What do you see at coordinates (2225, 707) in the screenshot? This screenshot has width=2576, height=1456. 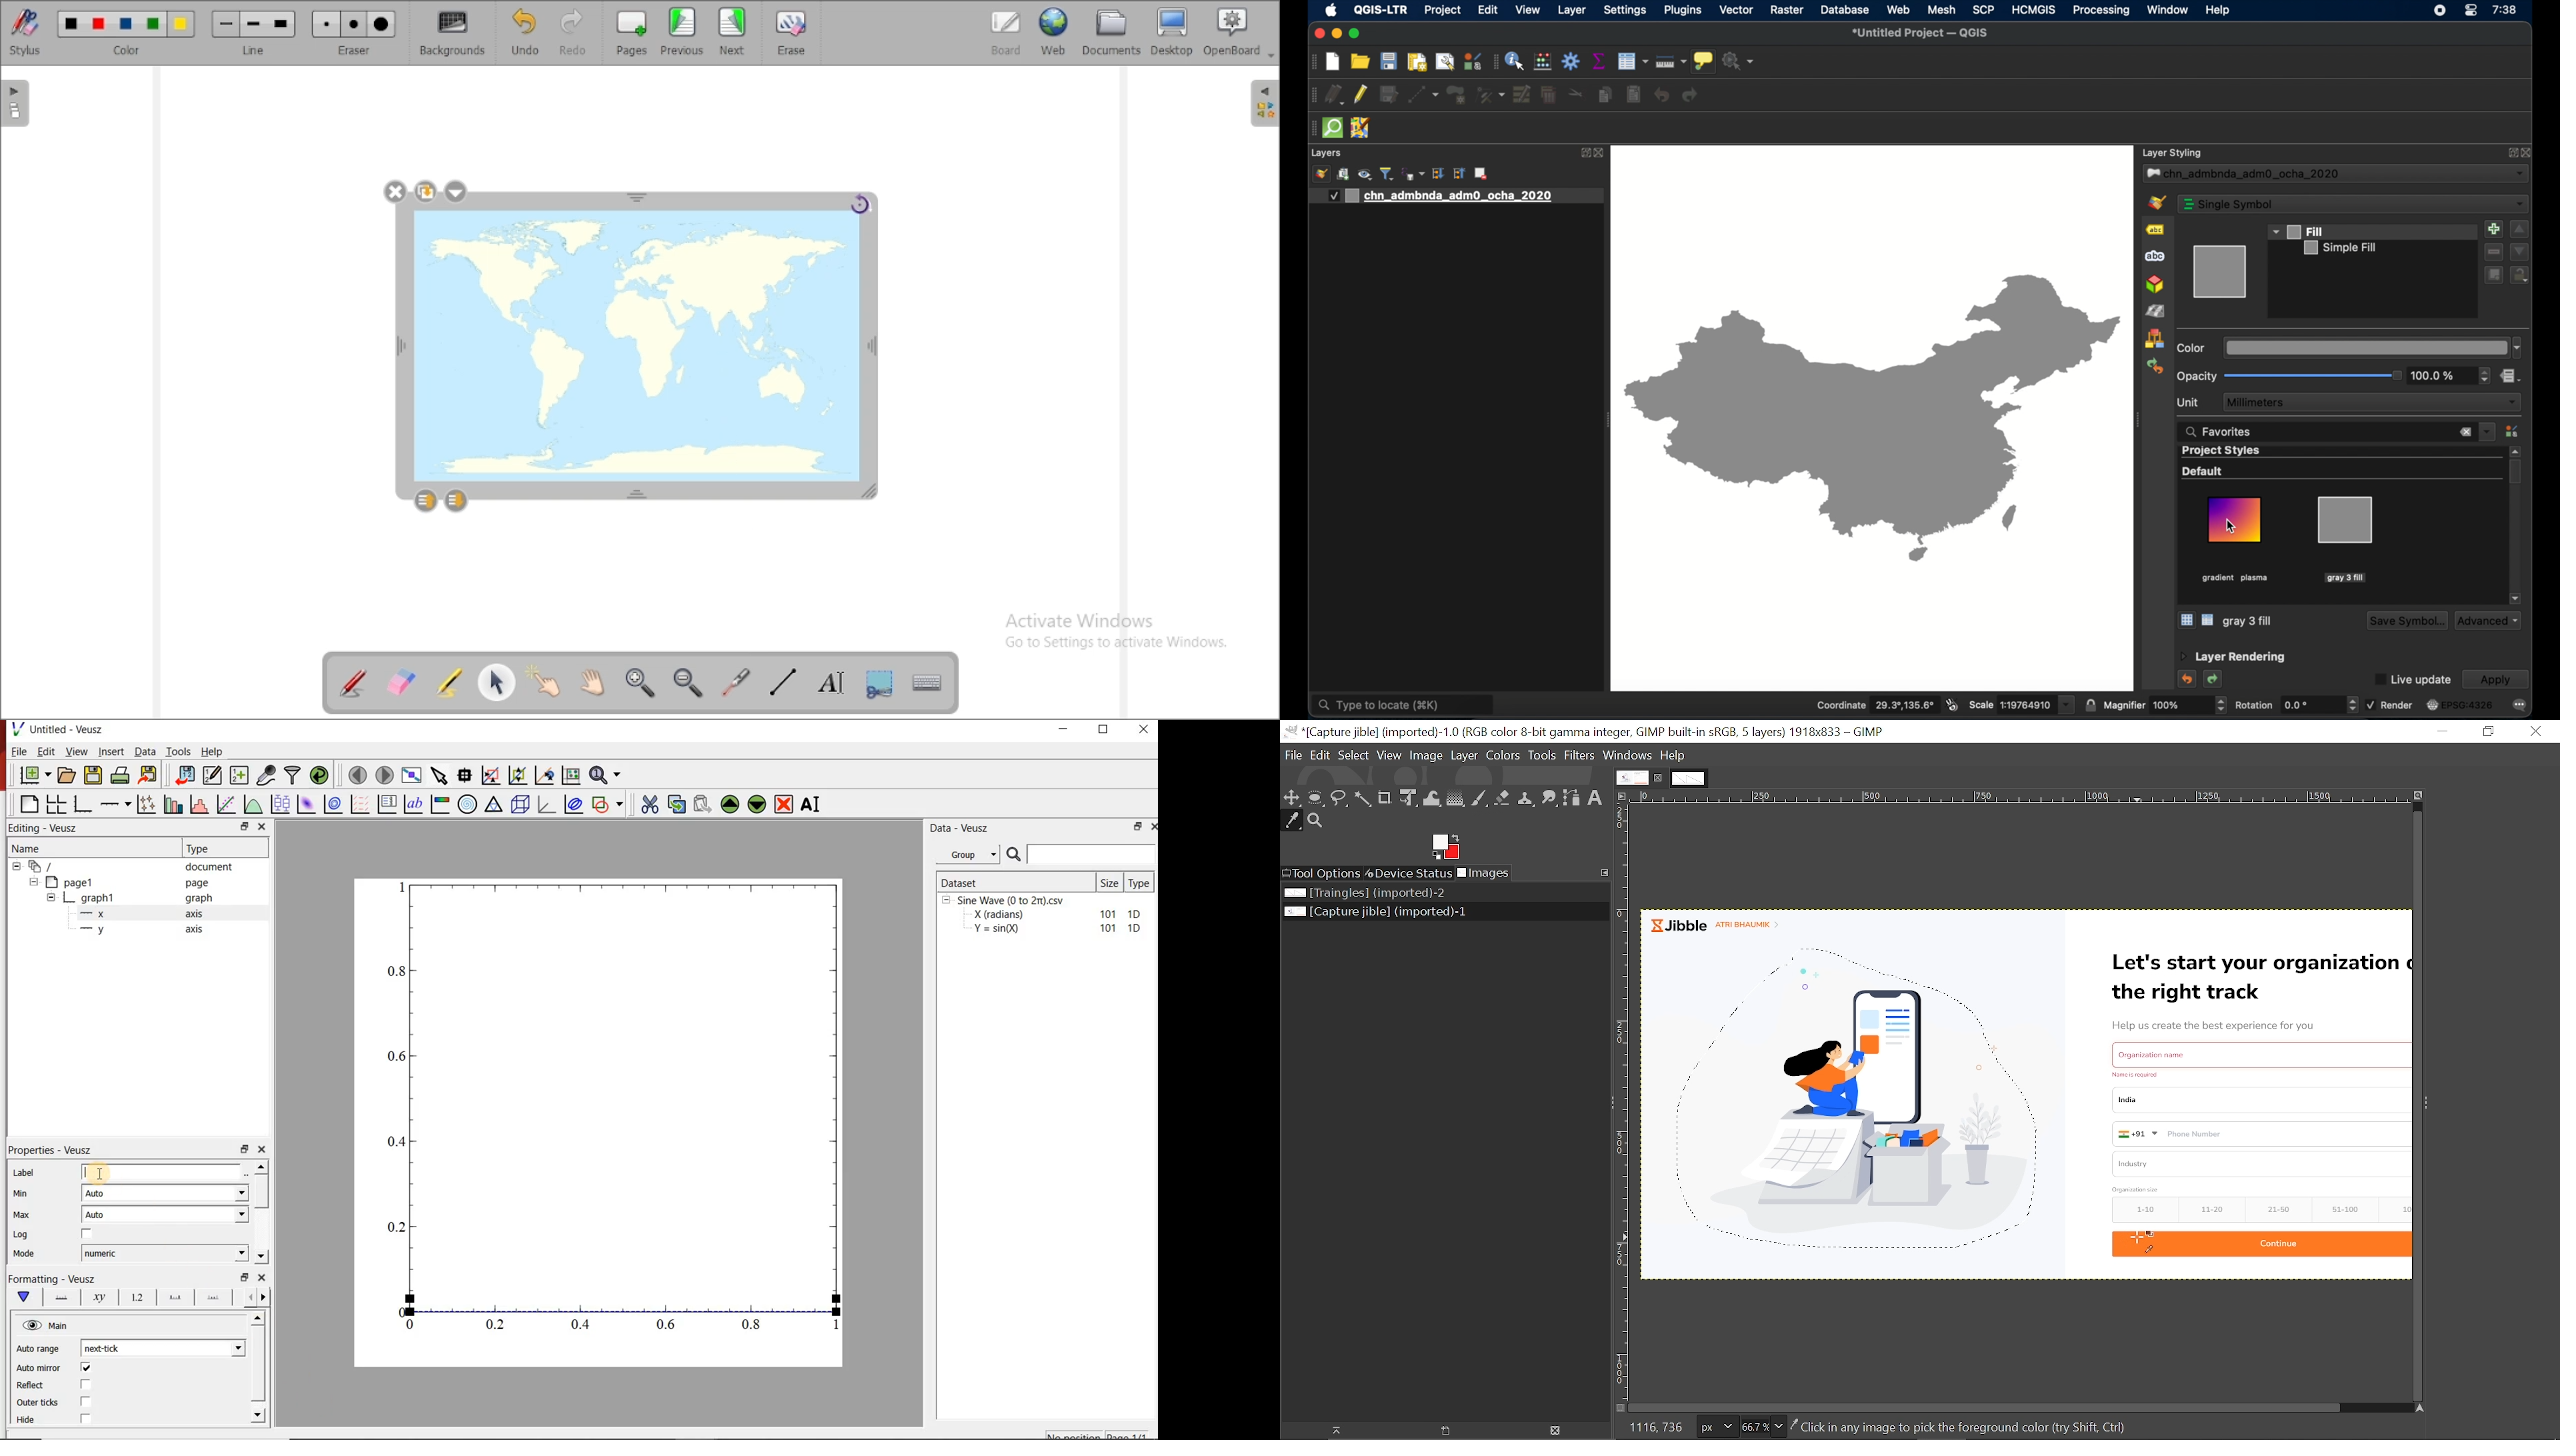 I see `Increase/decrease arrows` at bounding box center [2225, 707].